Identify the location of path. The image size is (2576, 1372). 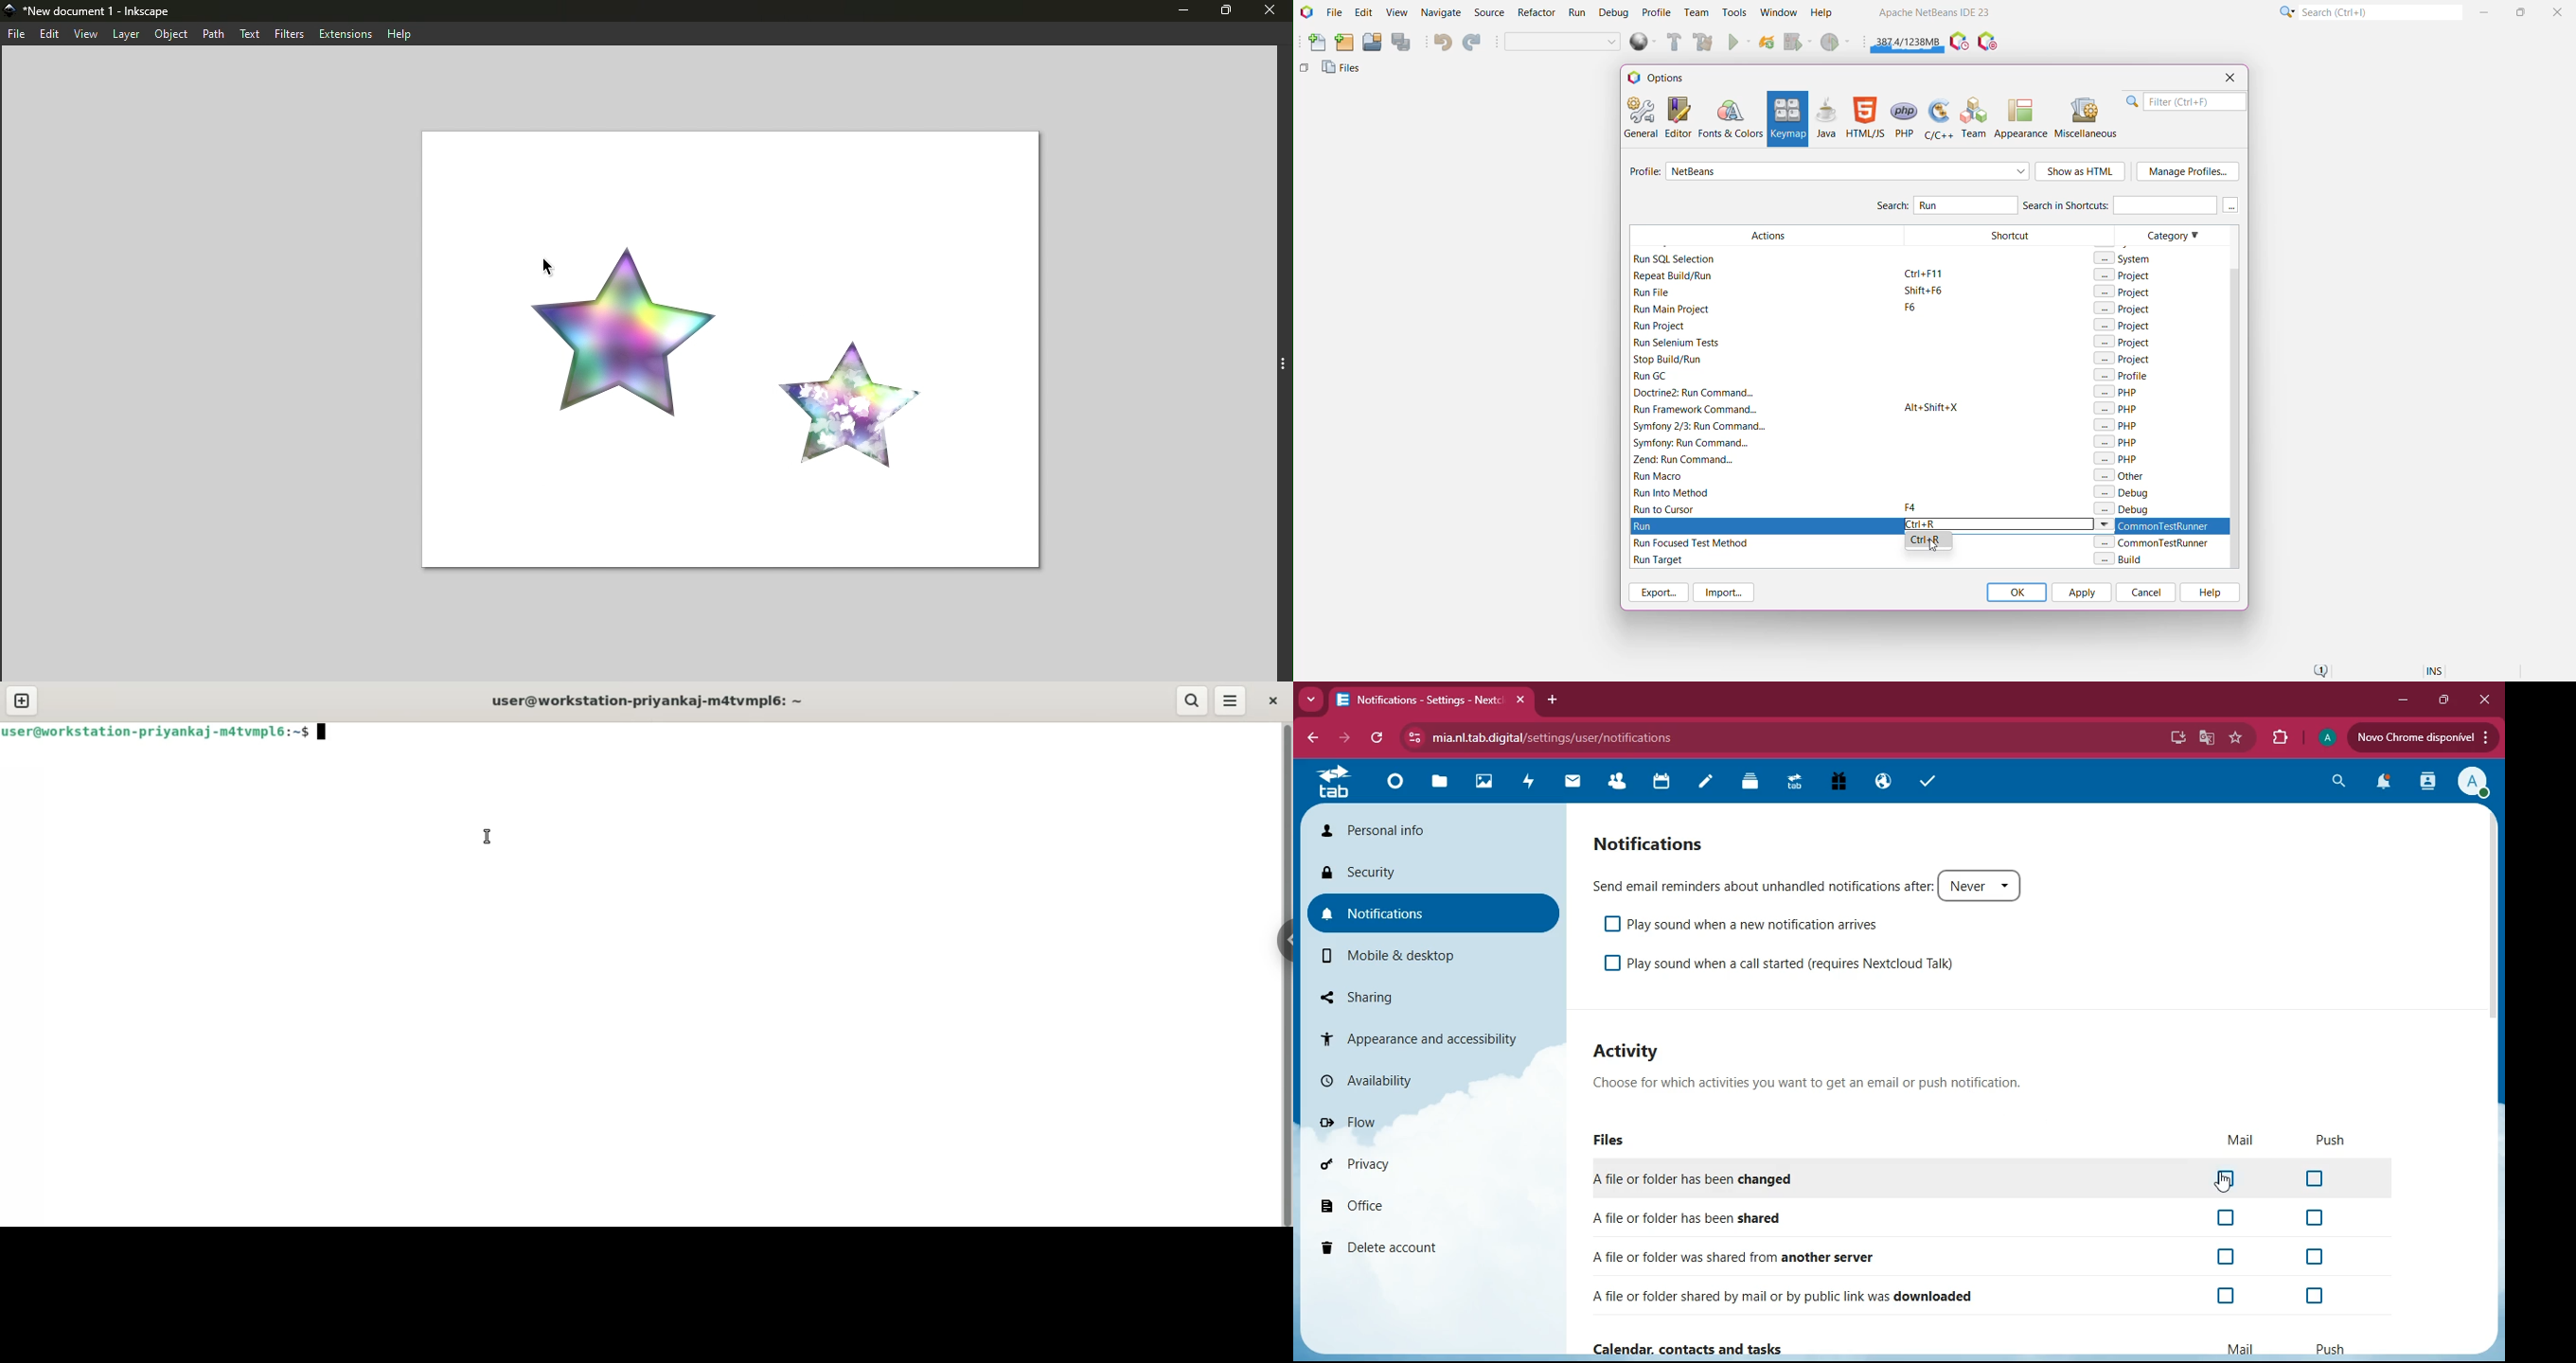
(213, 32).